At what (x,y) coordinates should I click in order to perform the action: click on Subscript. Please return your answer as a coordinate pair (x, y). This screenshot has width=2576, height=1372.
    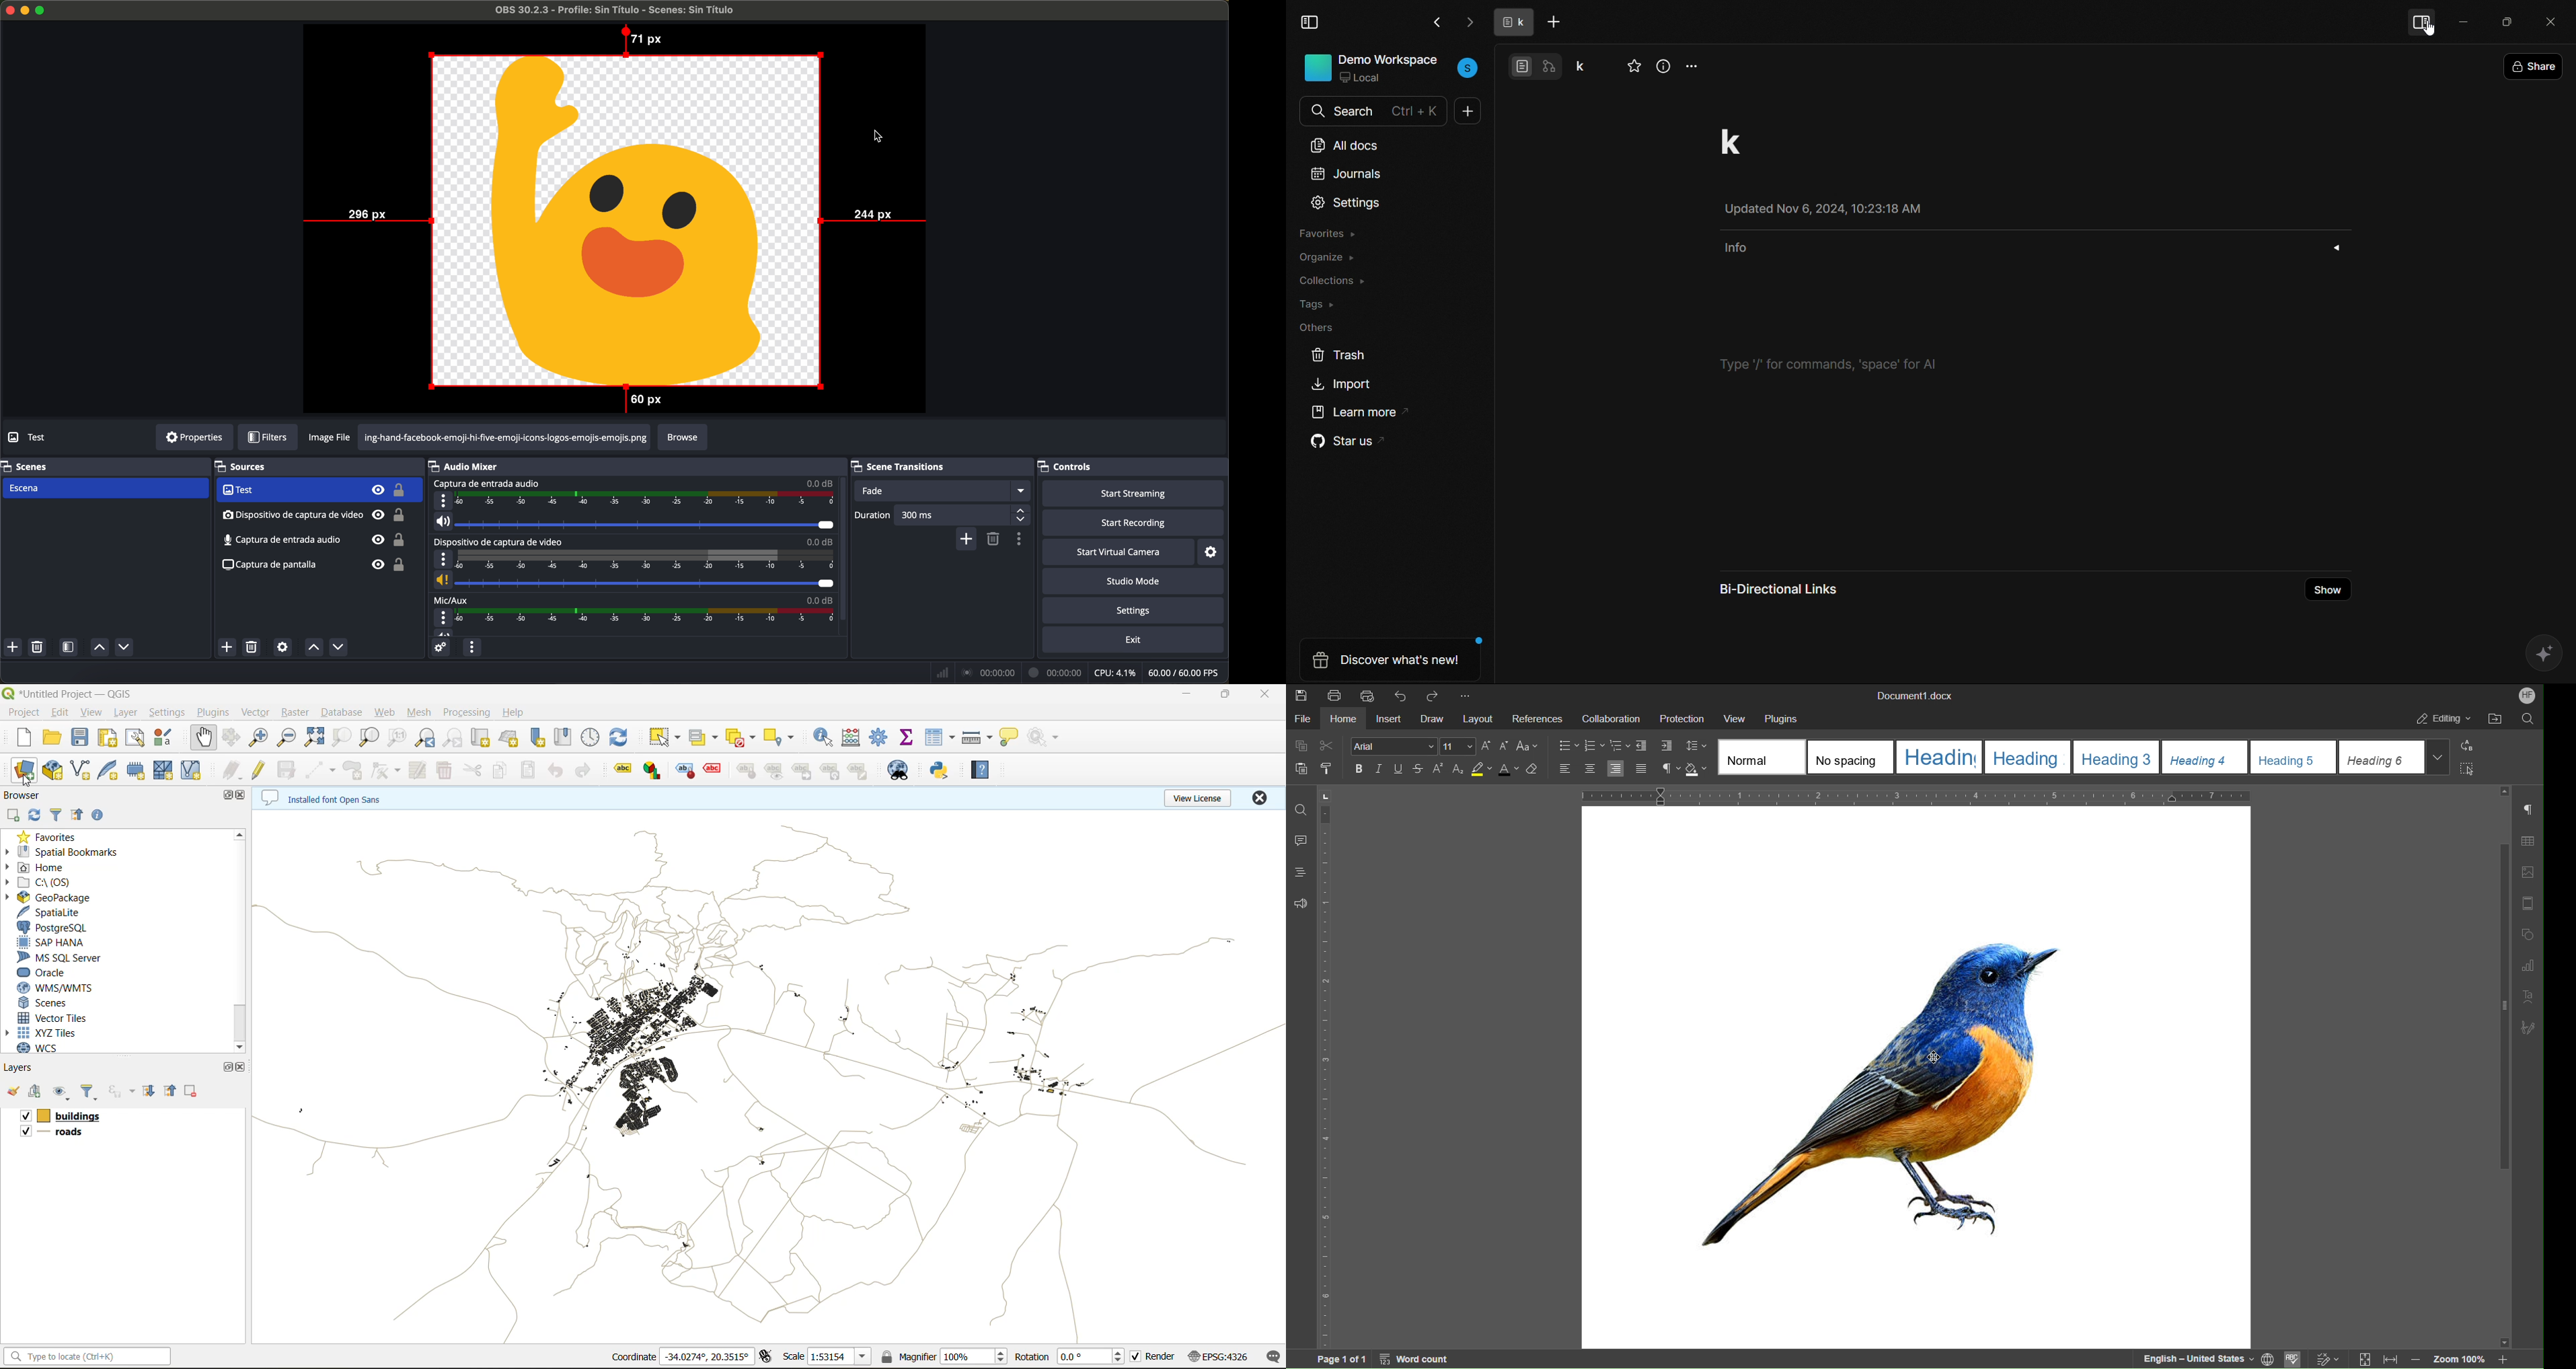
    Looking at the image, I should click on (1457, 769).